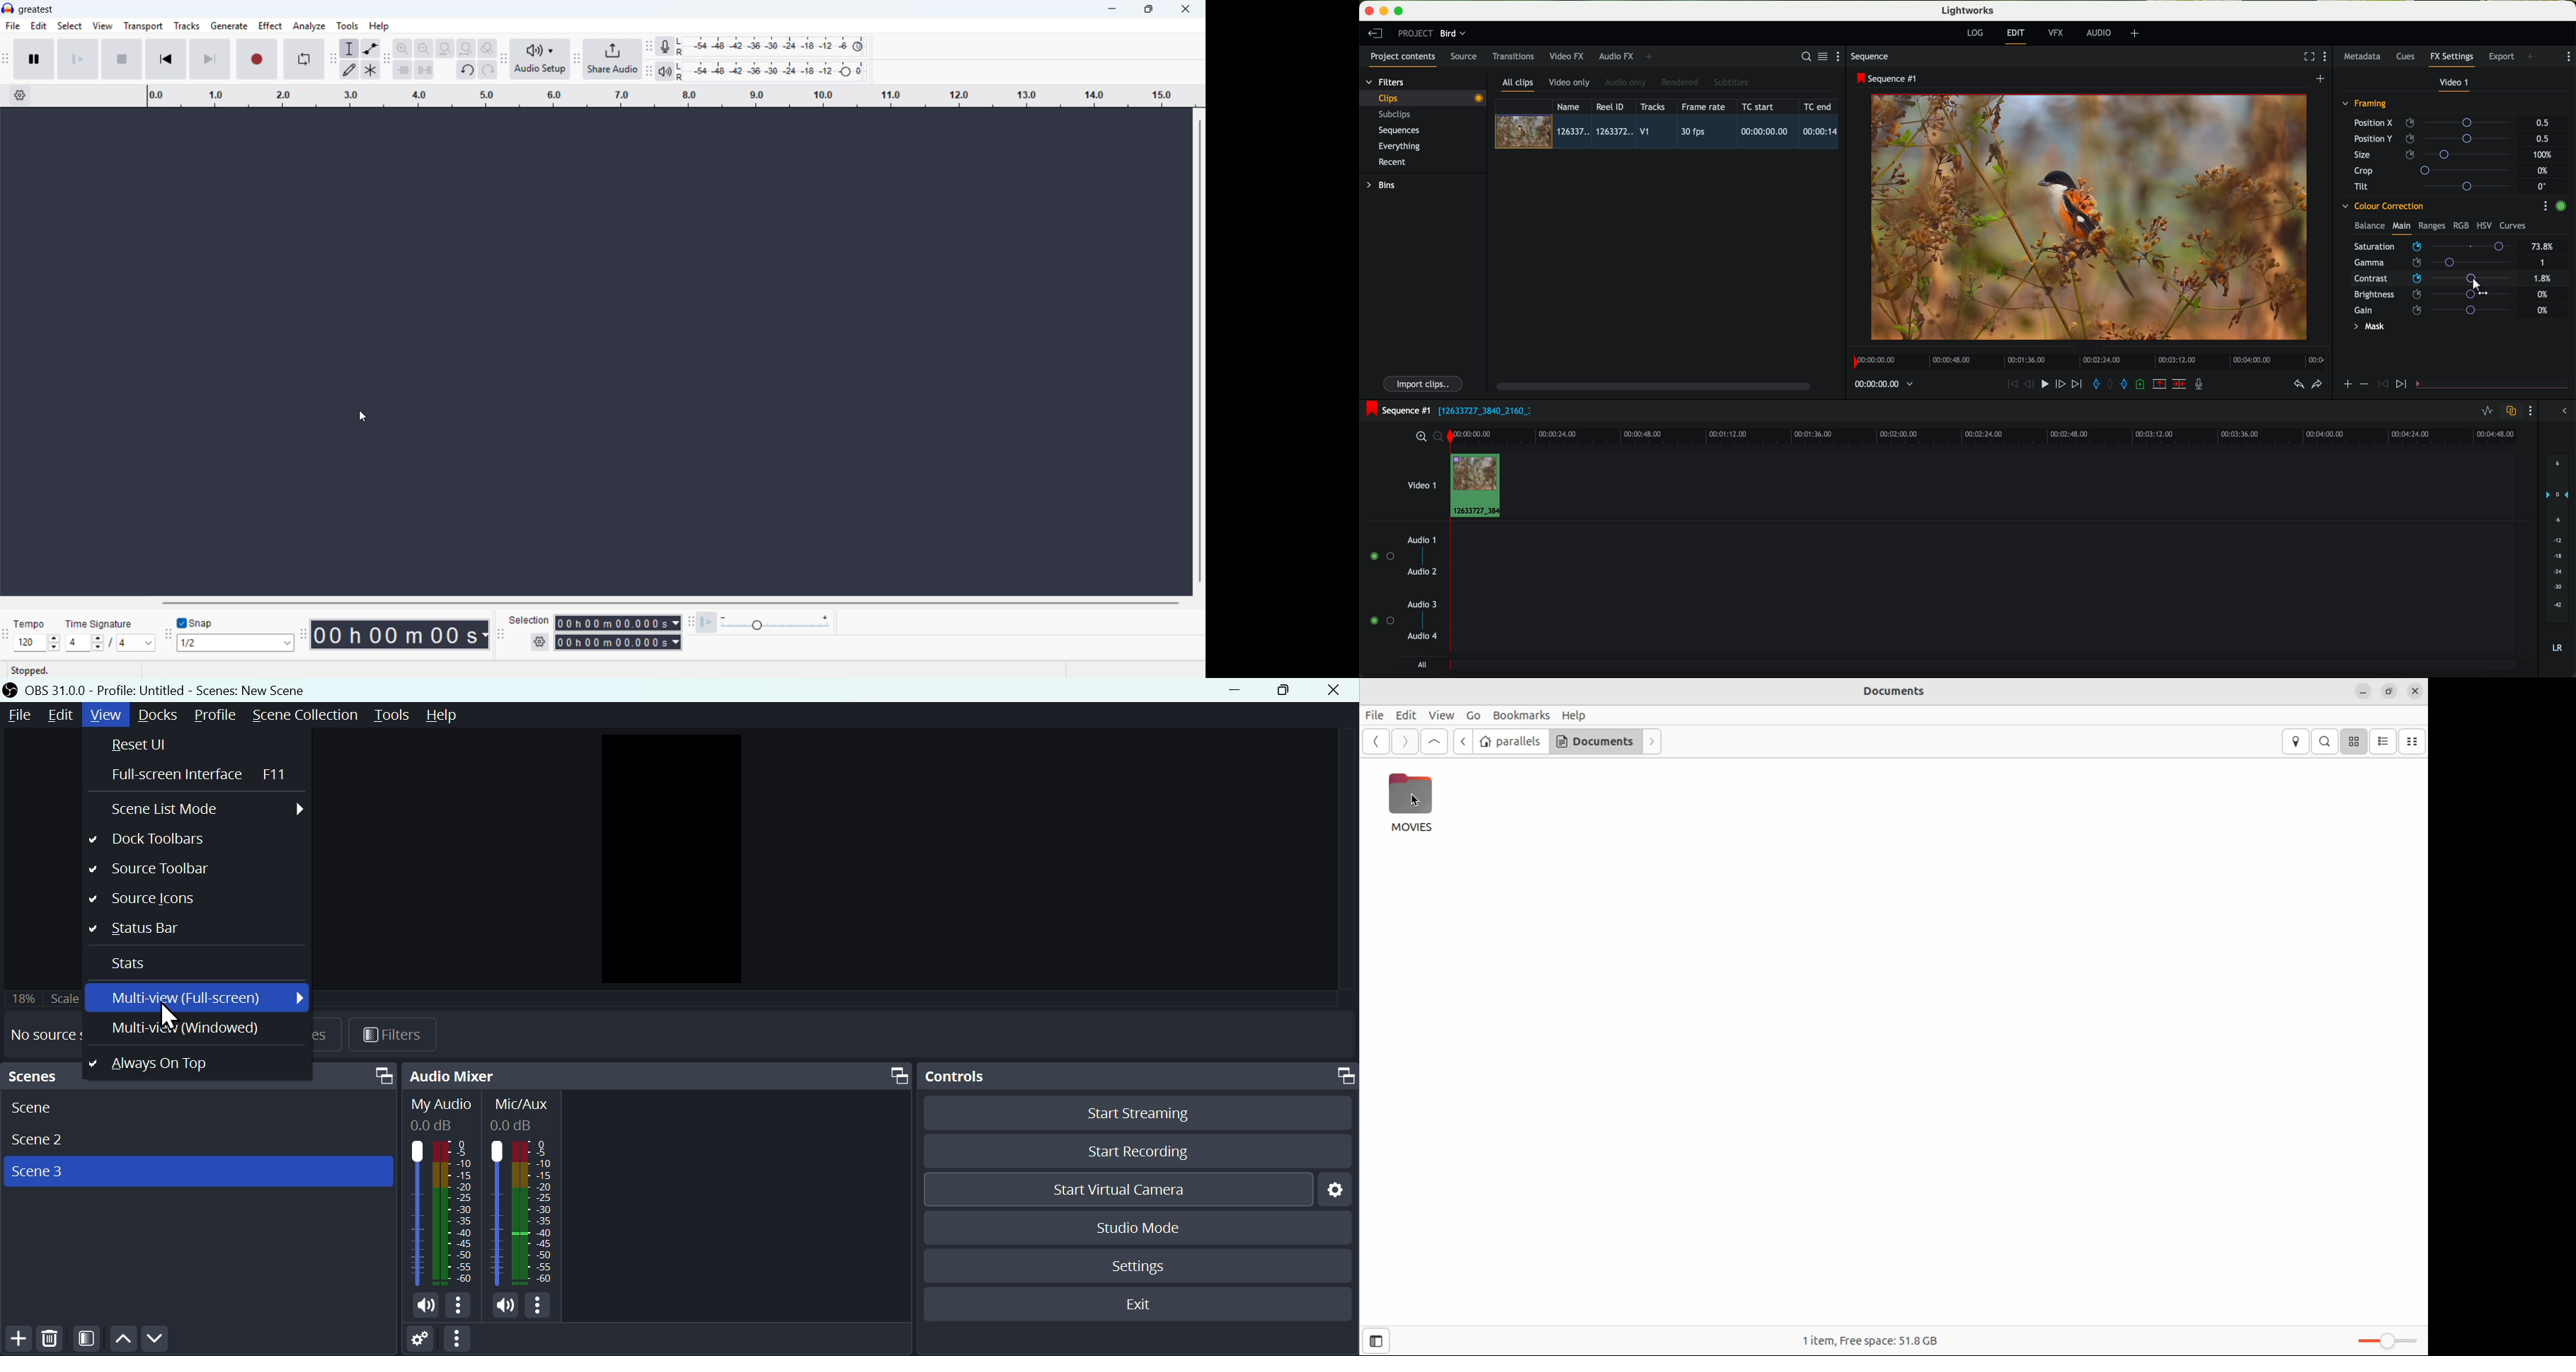 The image size is (2576, 1372). I want to click on sequence #1, so click(1888, 79).